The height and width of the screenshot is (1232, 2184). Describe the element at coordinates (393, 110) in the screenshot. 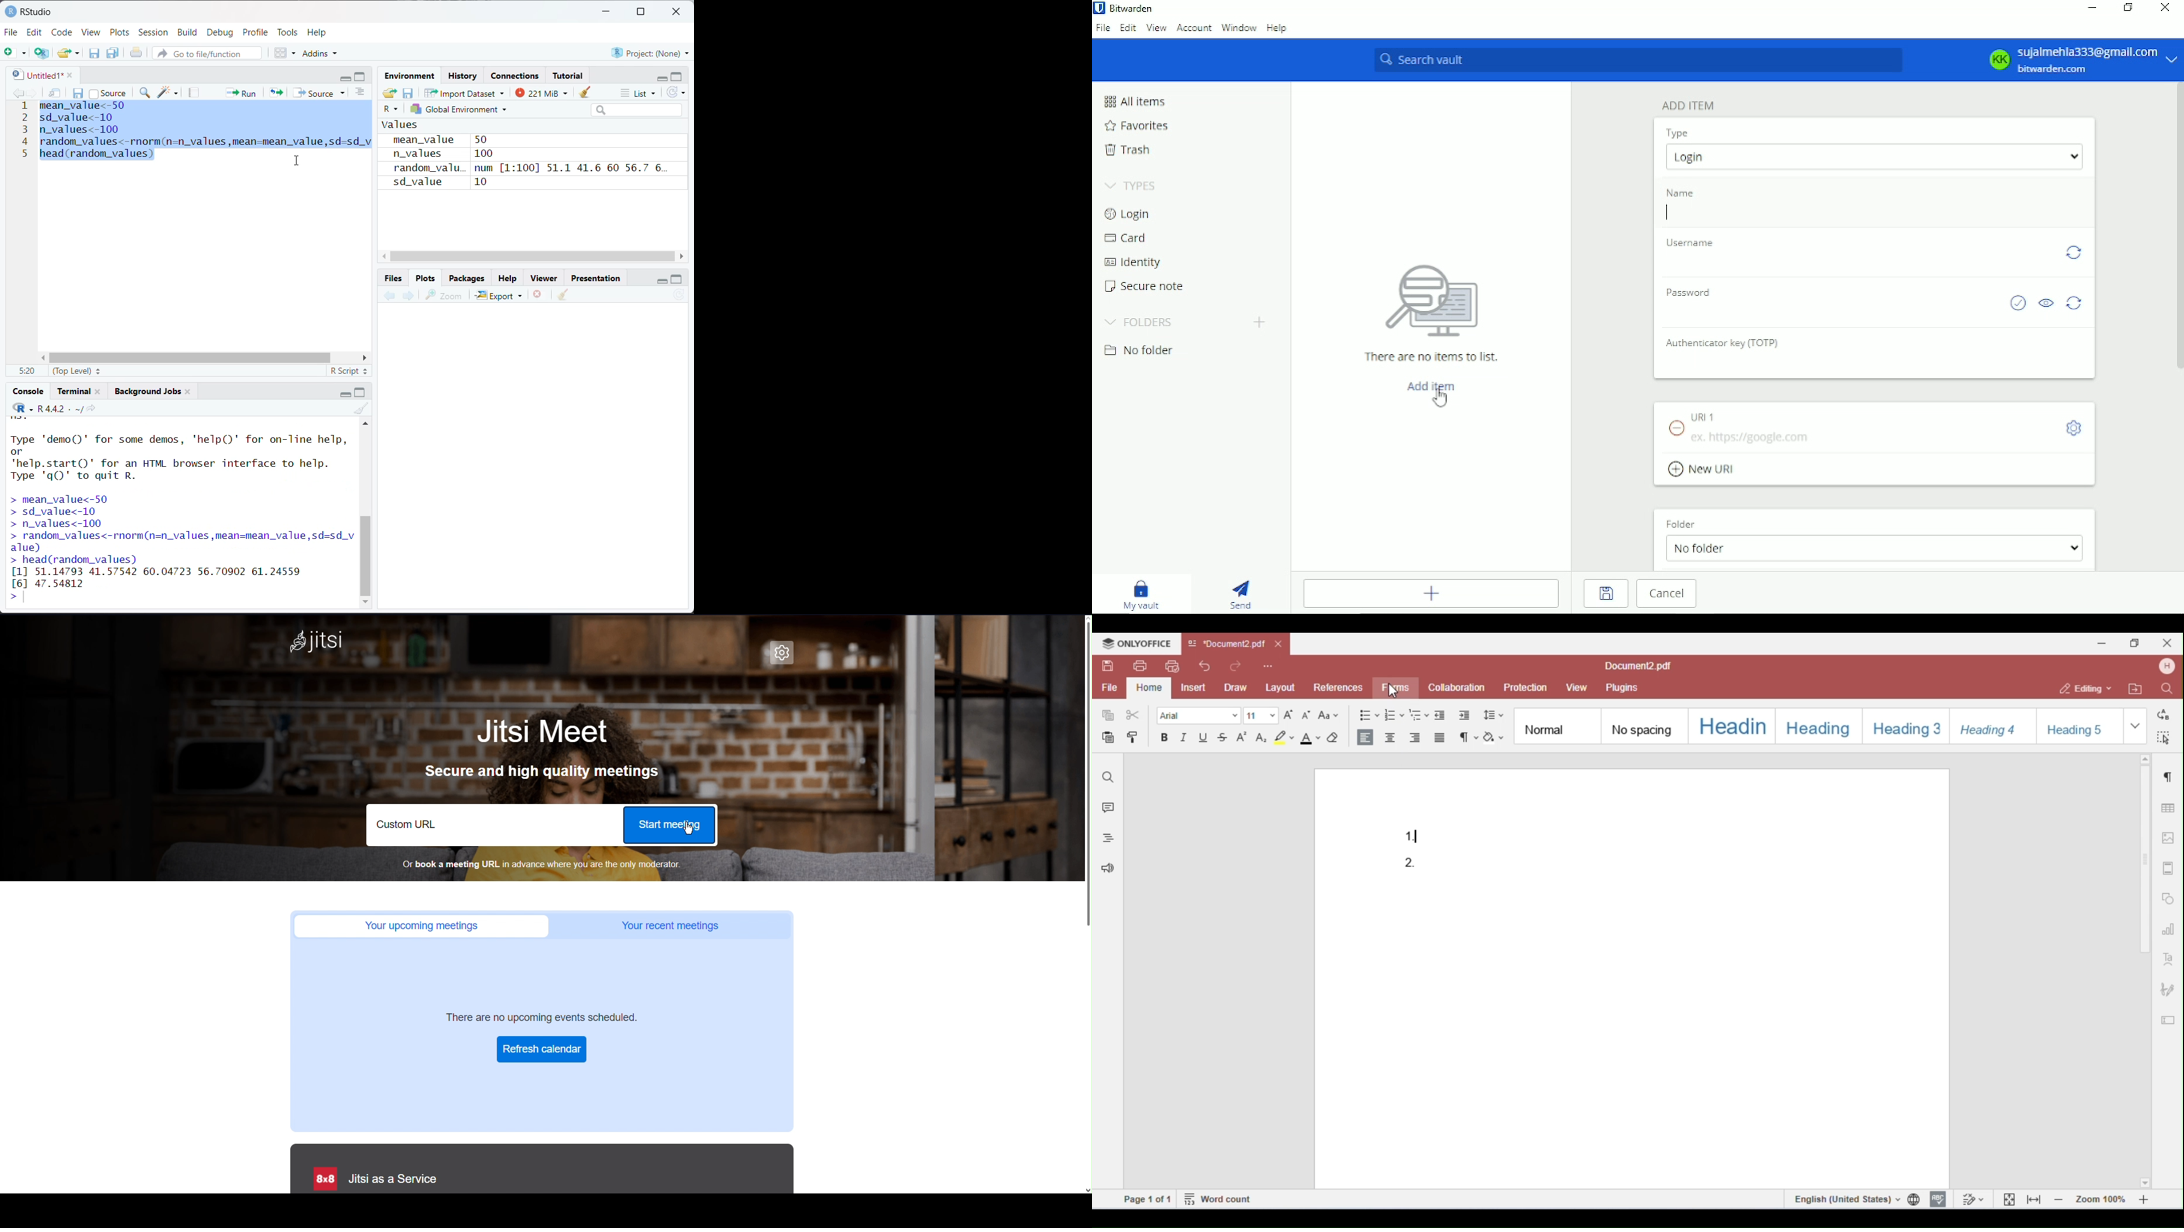

I see `R` at that location.